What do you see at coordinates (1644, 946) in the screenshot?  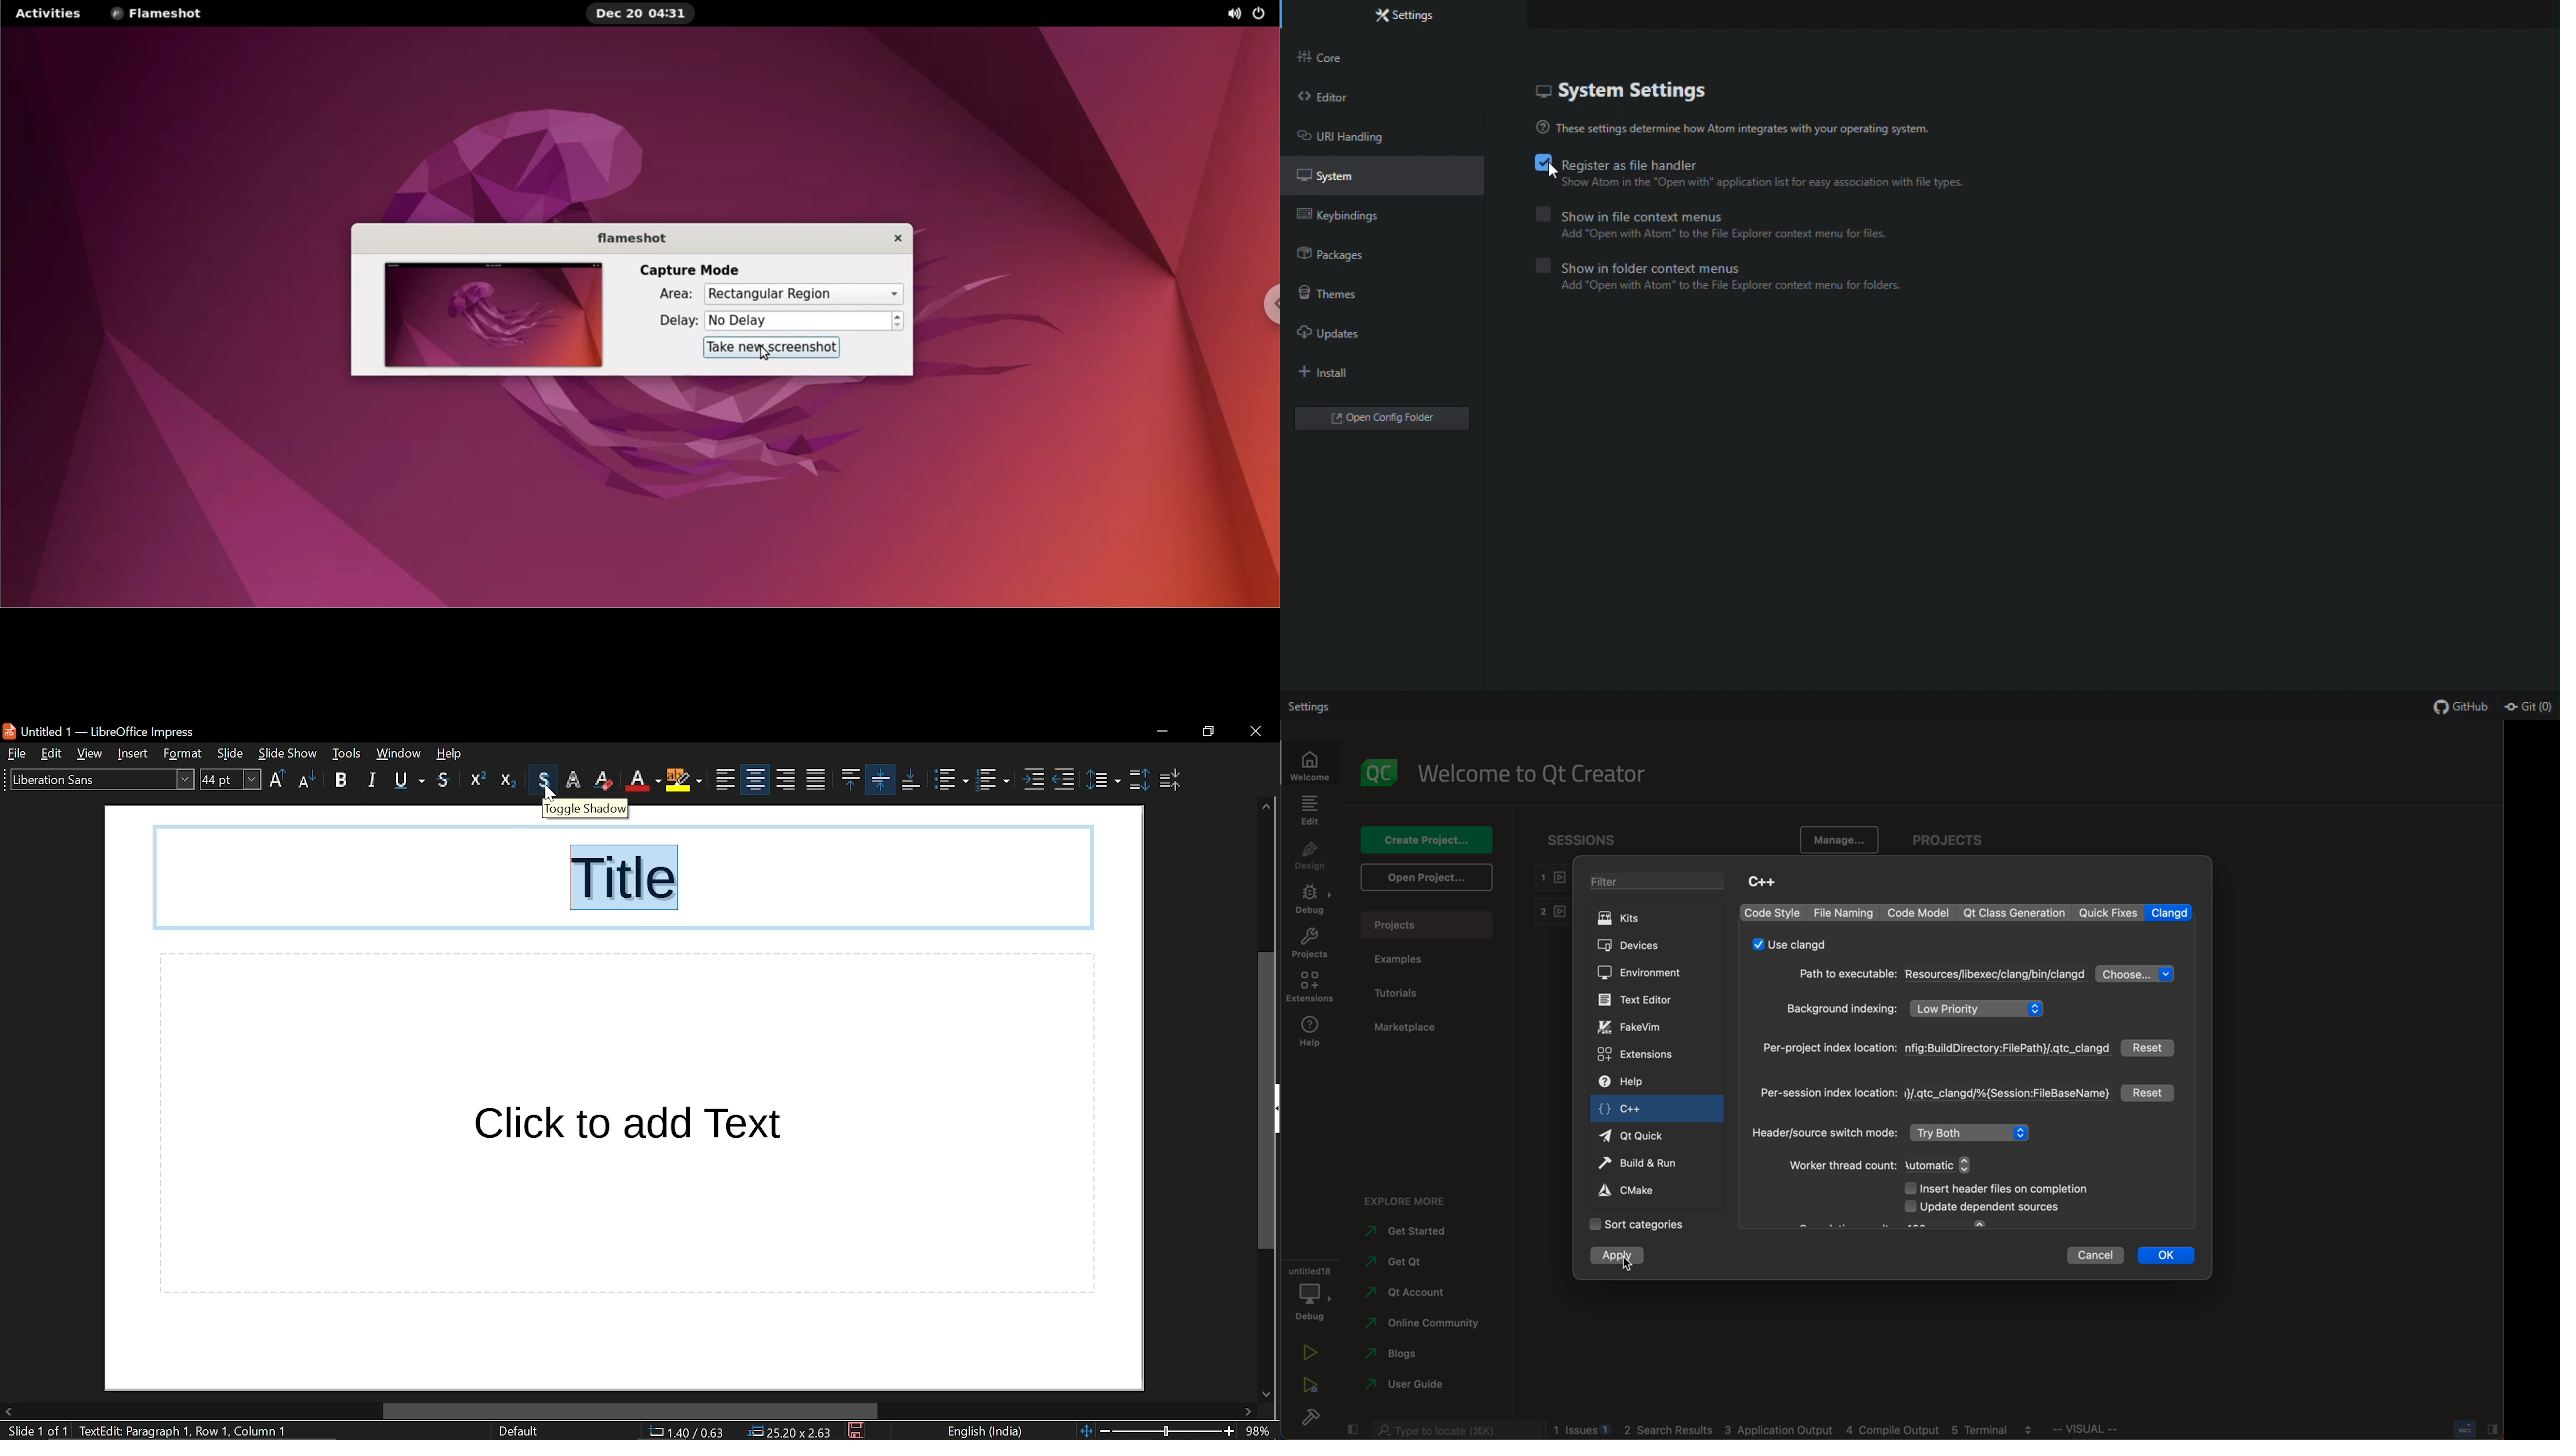 I see `DEVICES` at bounding box center [1644, 946].